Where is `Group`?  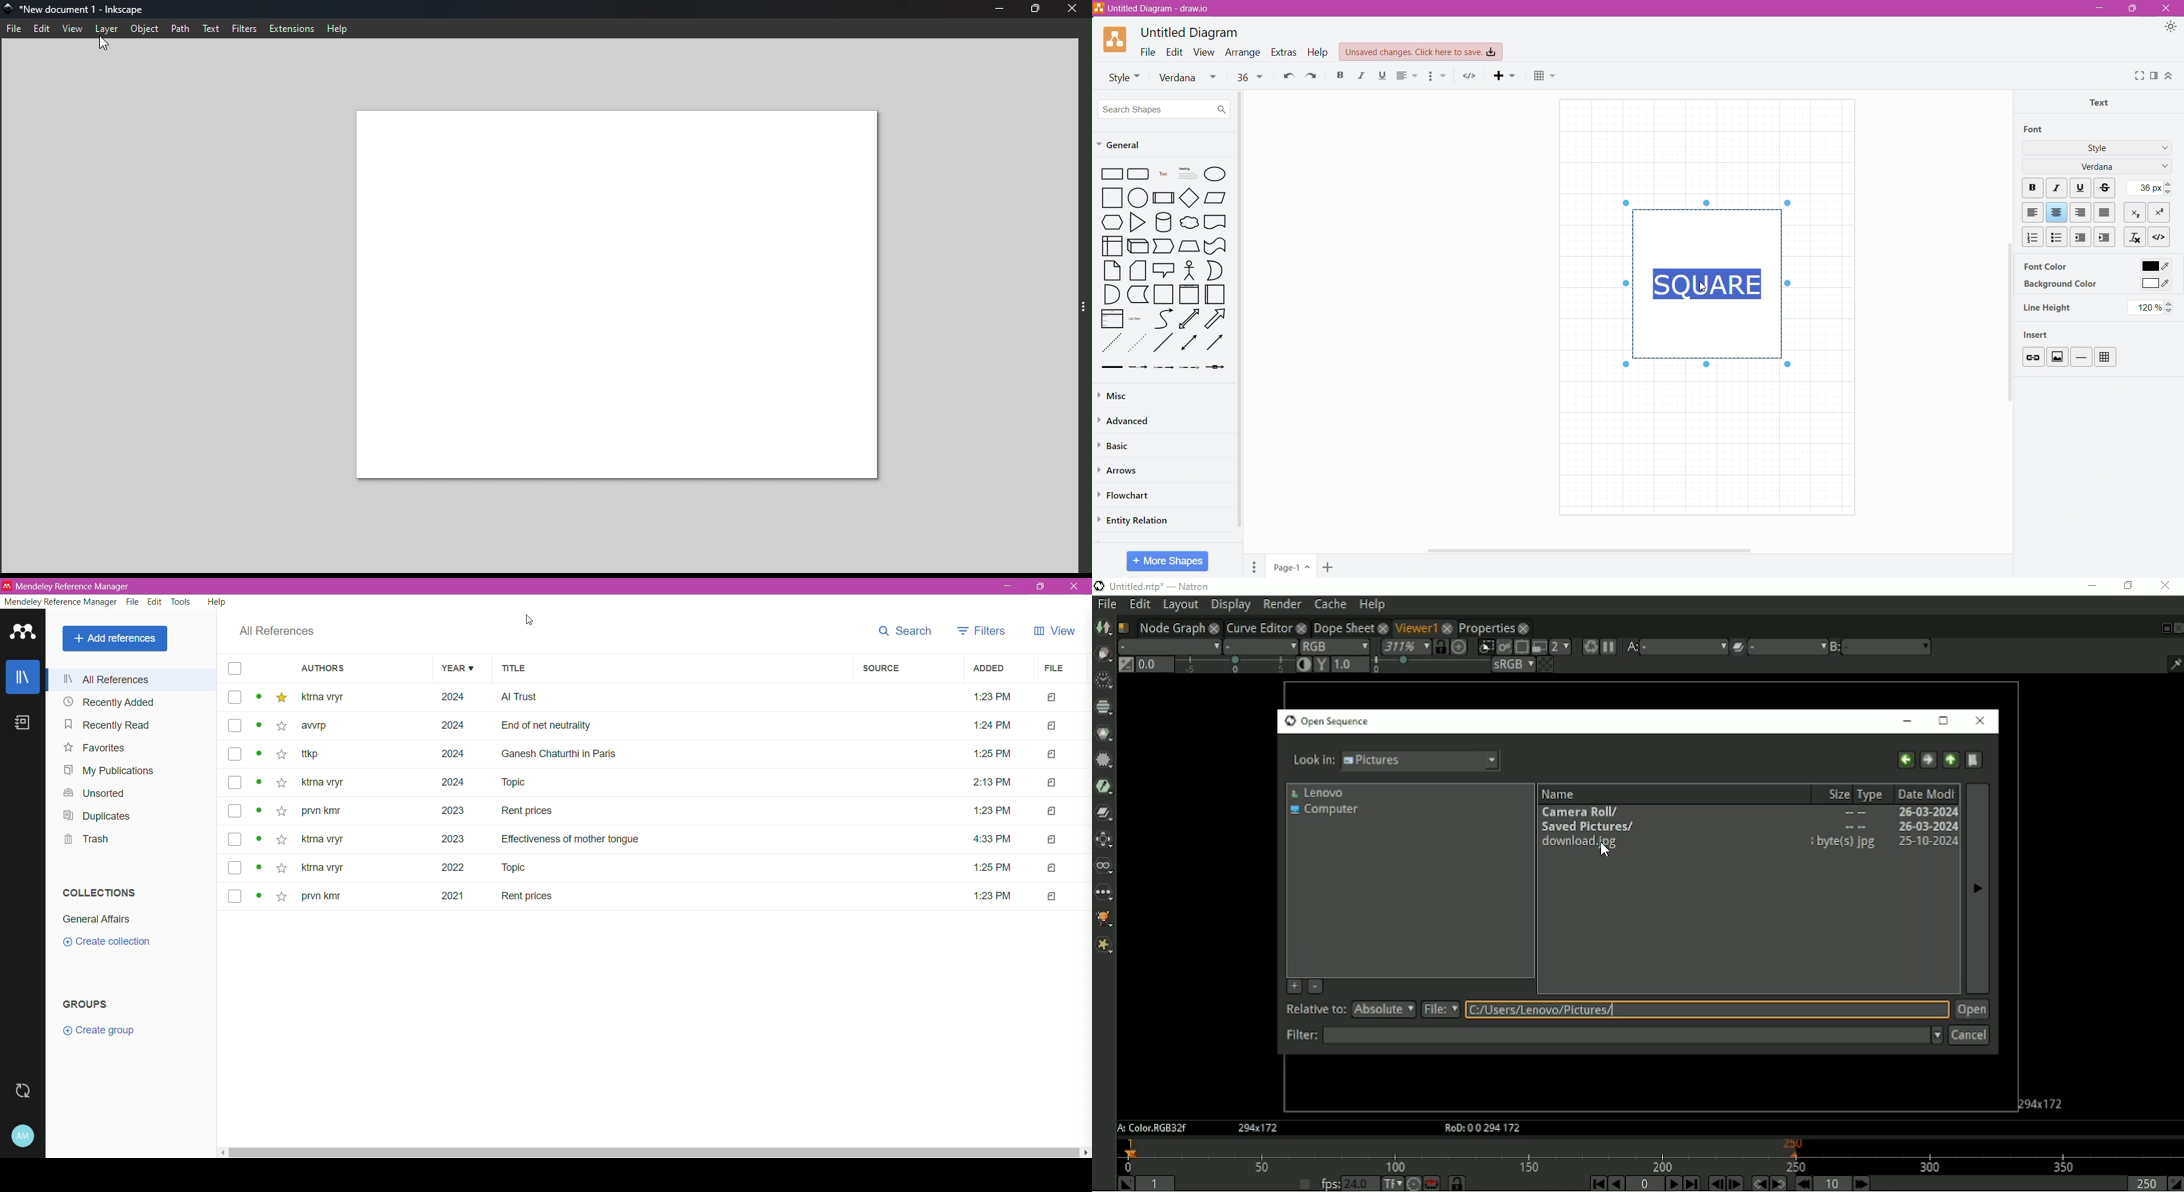
Group is located at coordinates (83, 1003).